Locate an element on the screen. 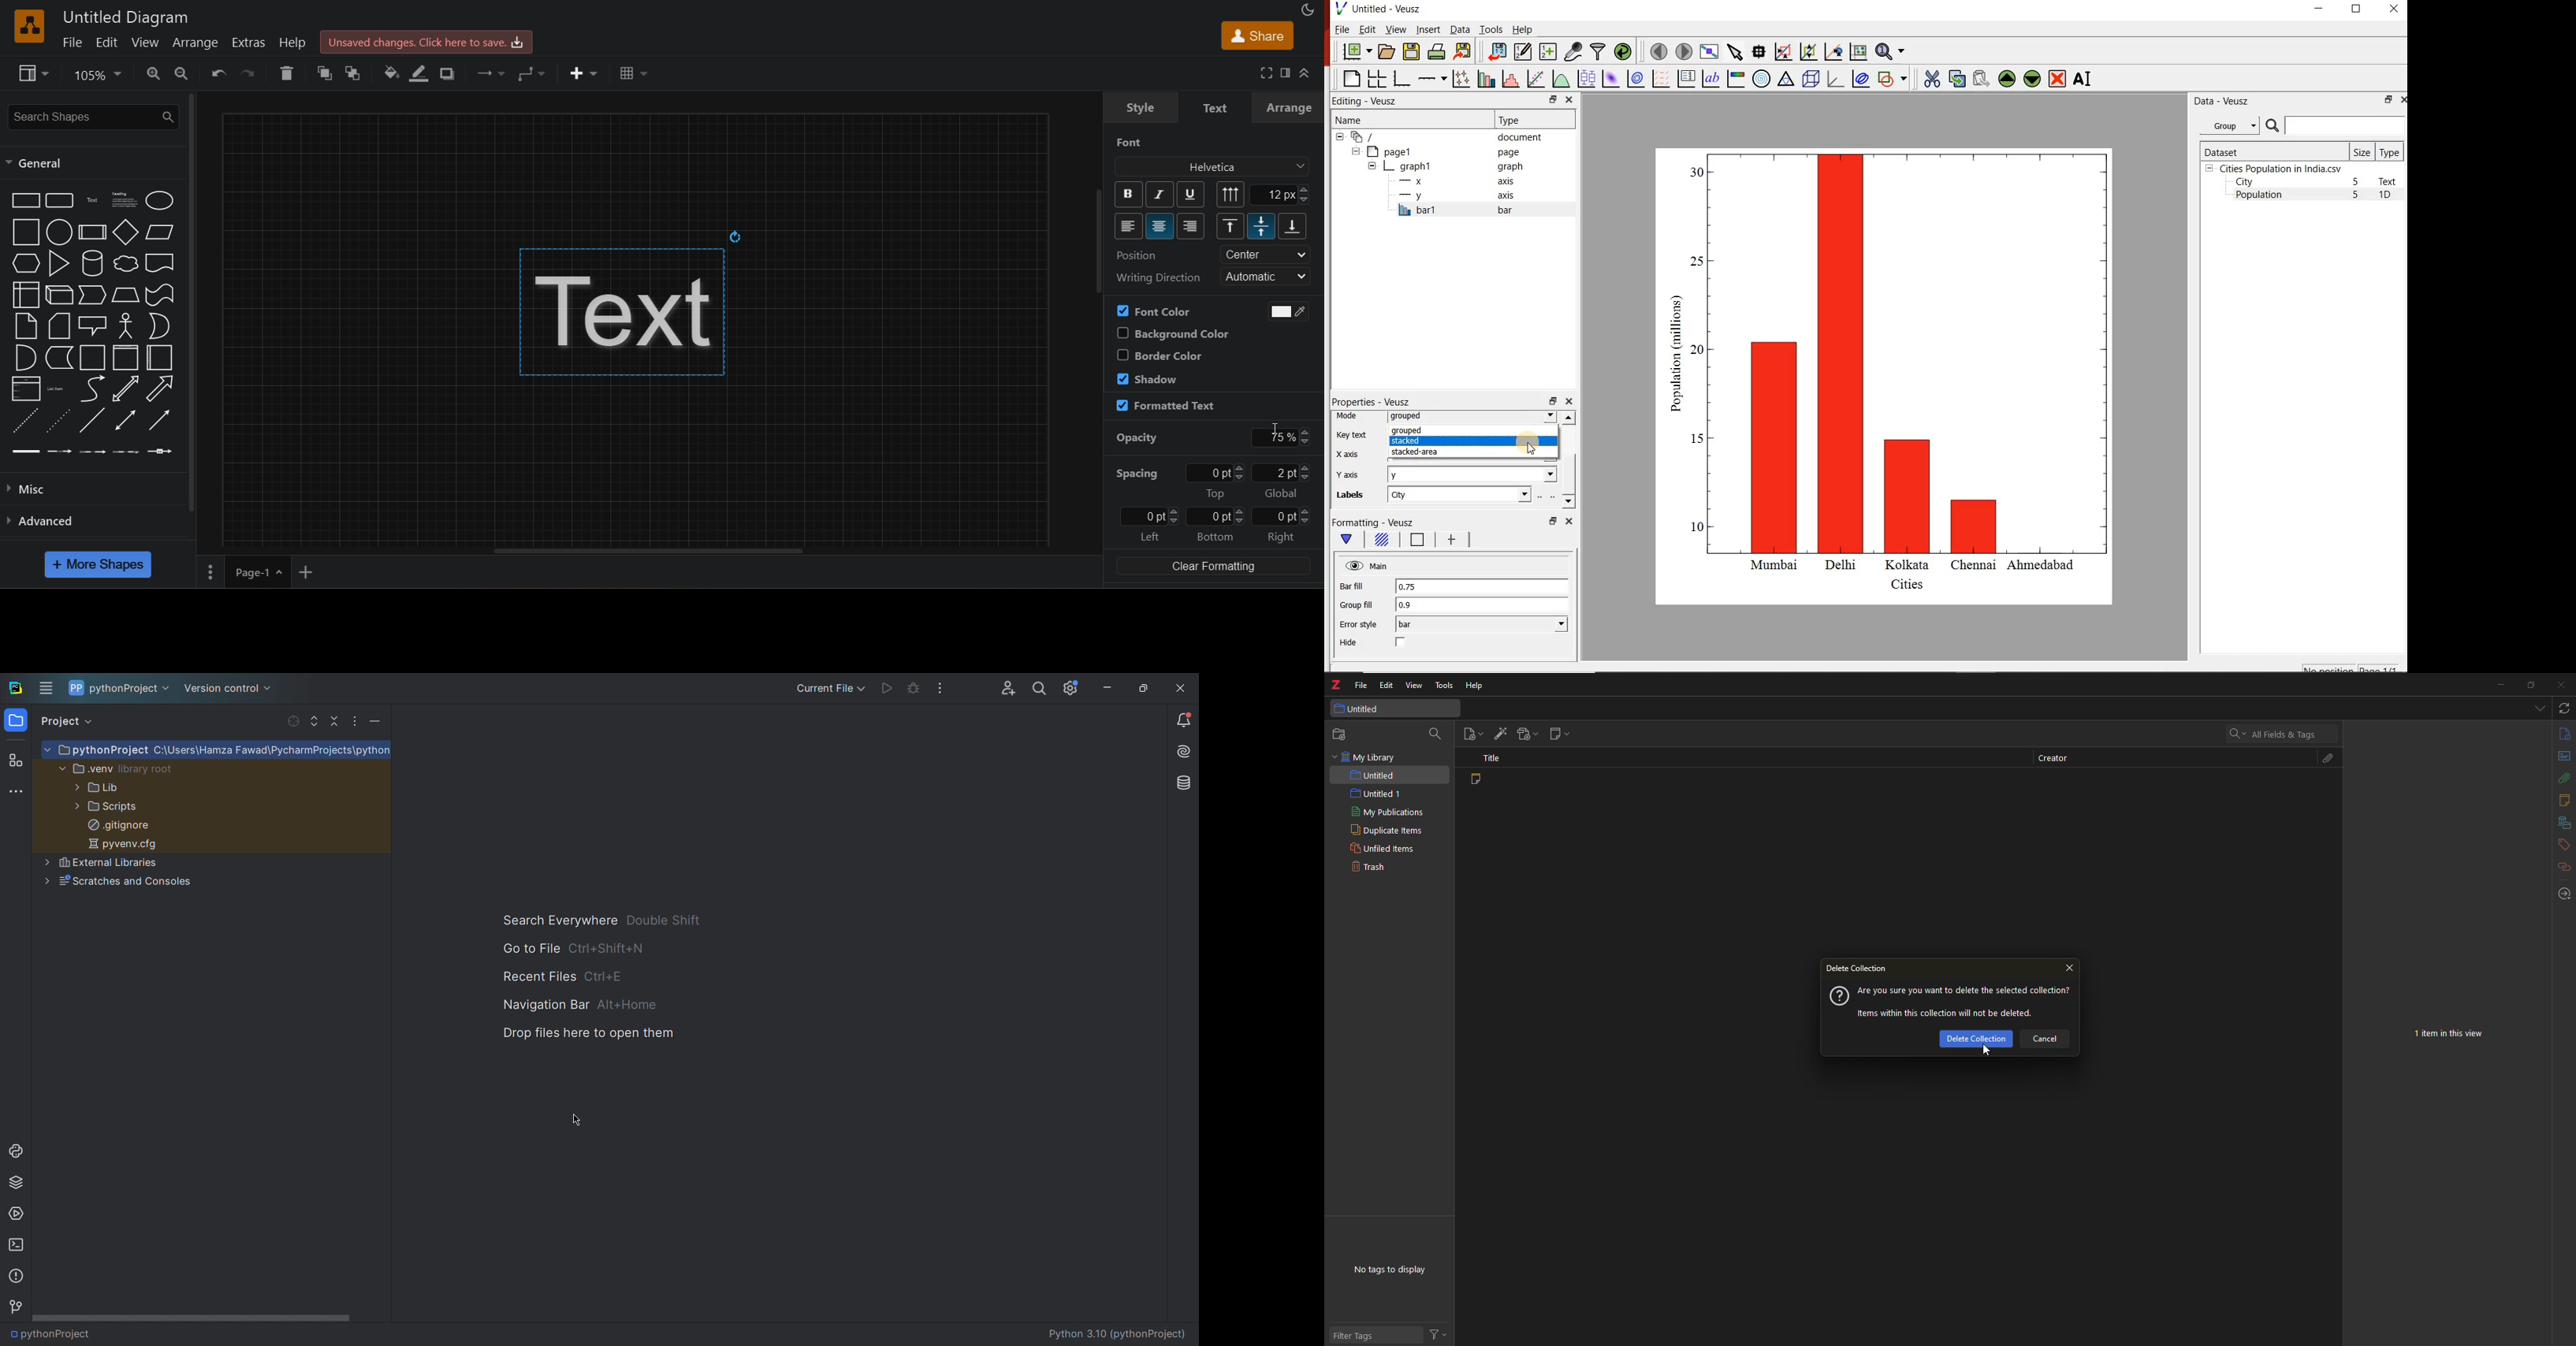 The image size is (2576, 1372). center is located at coordinates (1161, 226).